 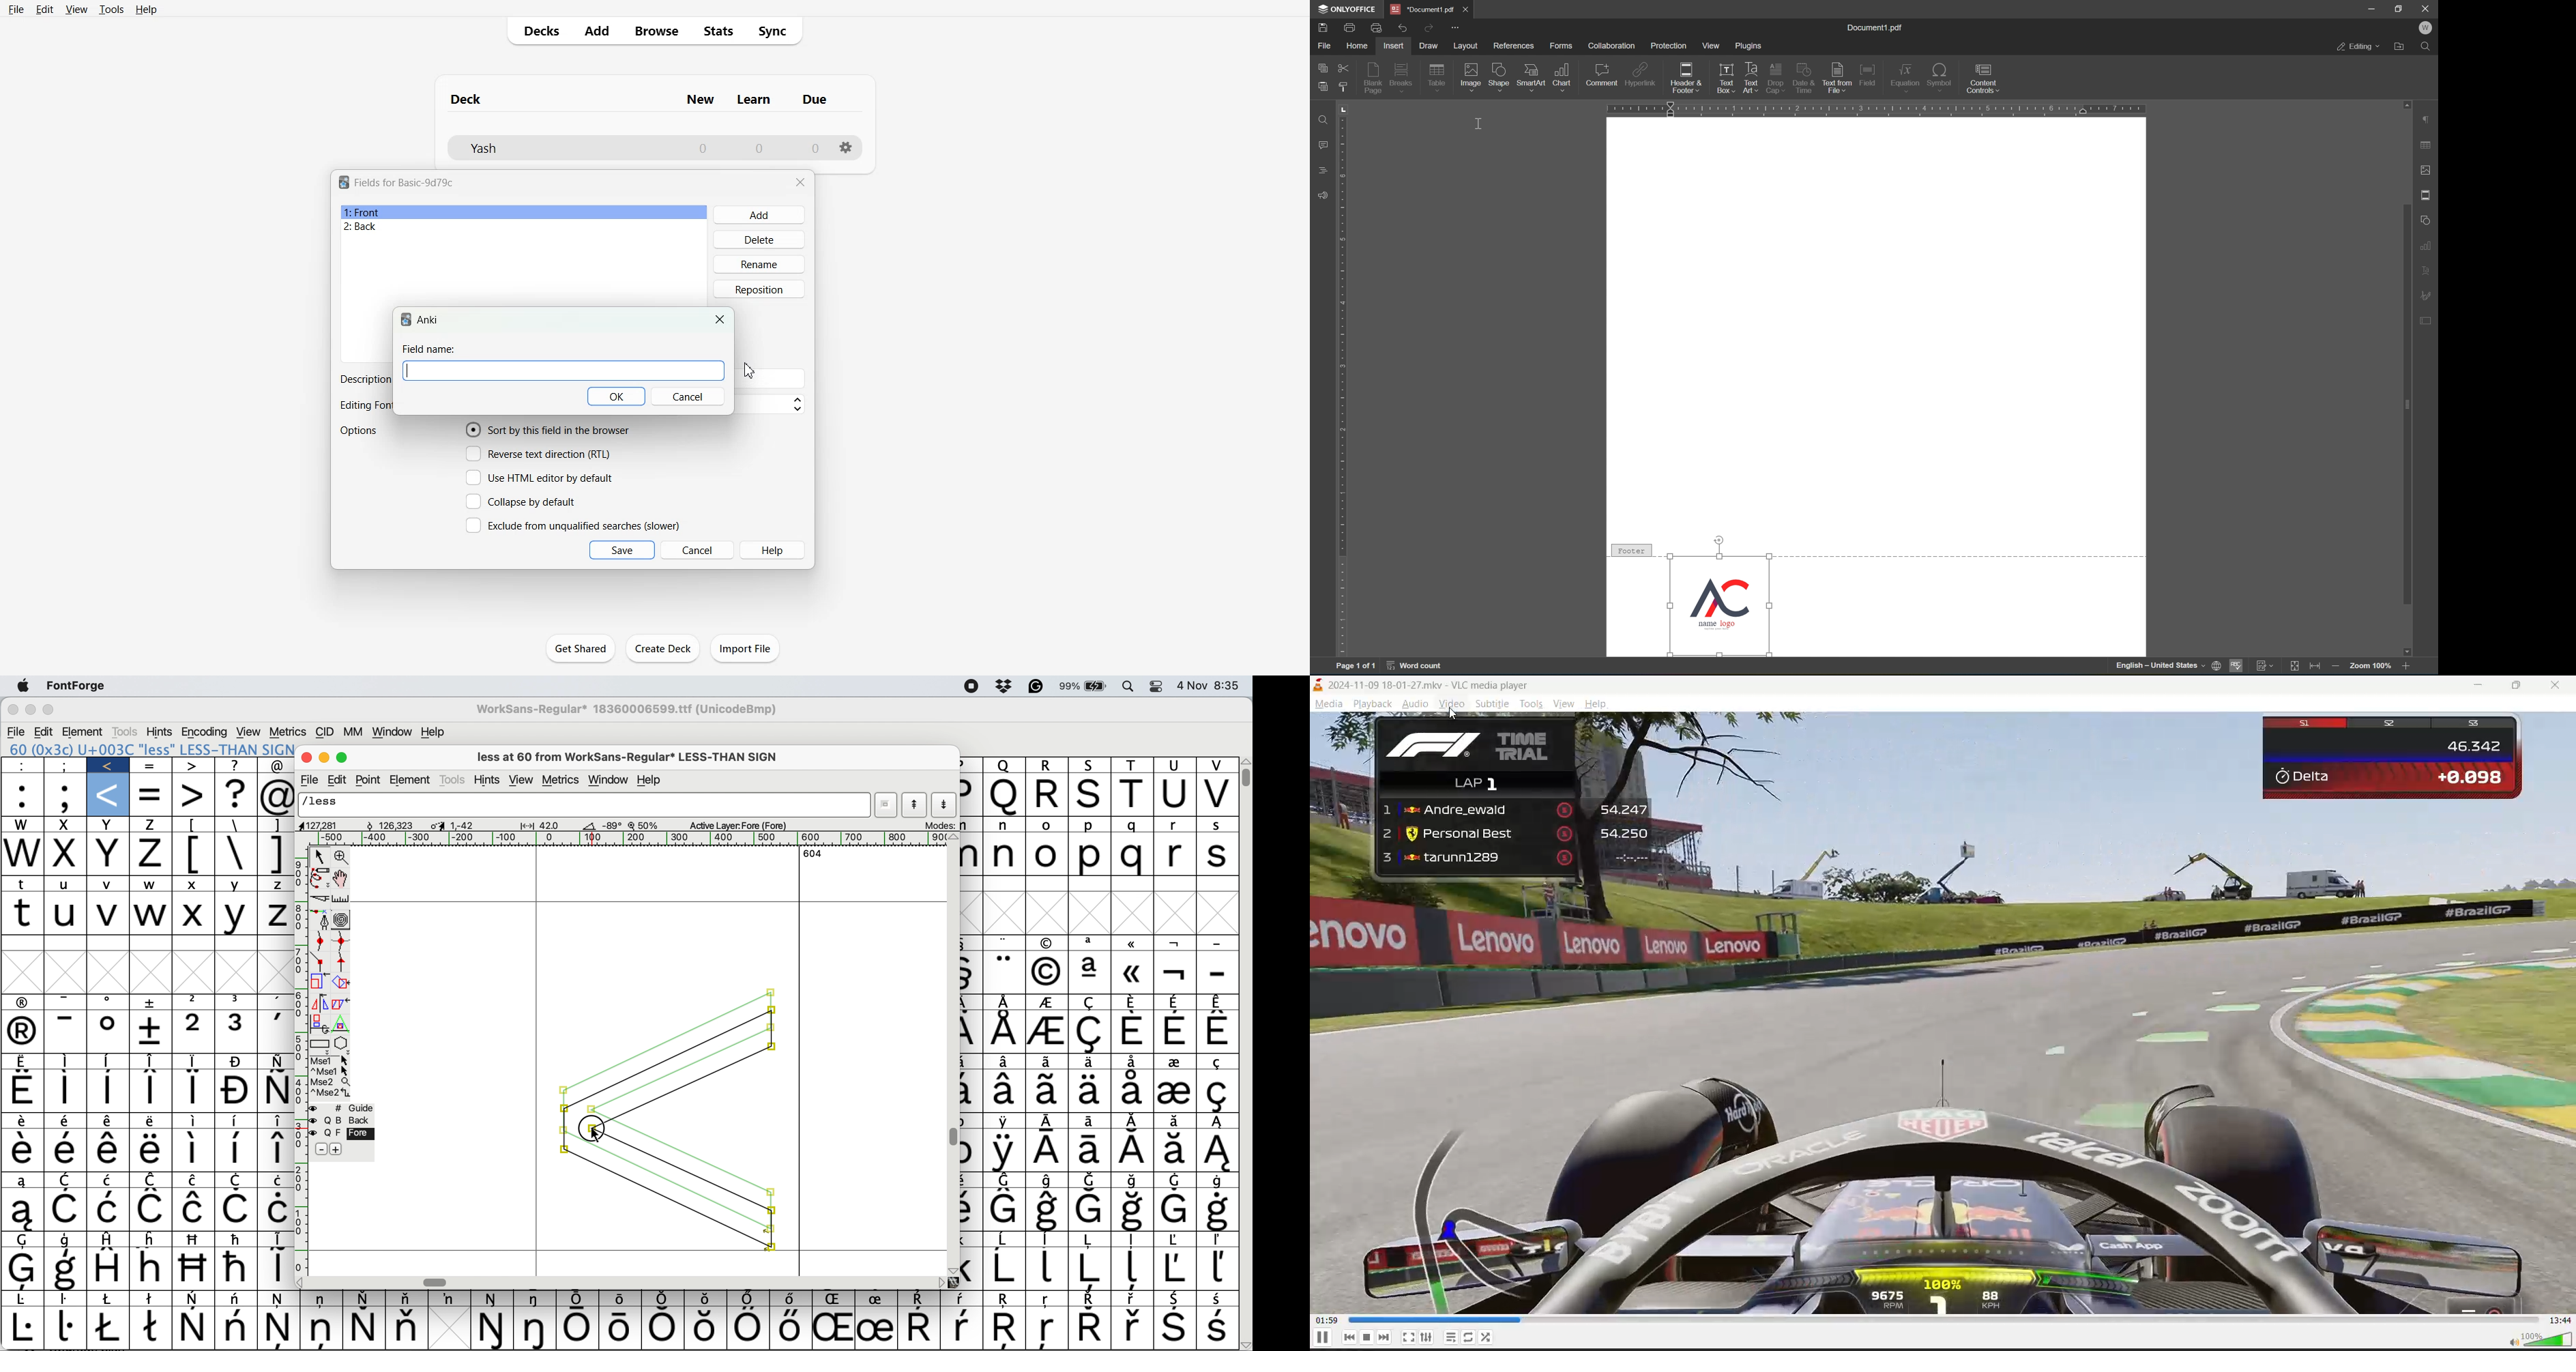 What do you see at coordinates (668, 1121) in the screenshot?
I see `drag glyph to baseline` at bounding box center [668, 1121].